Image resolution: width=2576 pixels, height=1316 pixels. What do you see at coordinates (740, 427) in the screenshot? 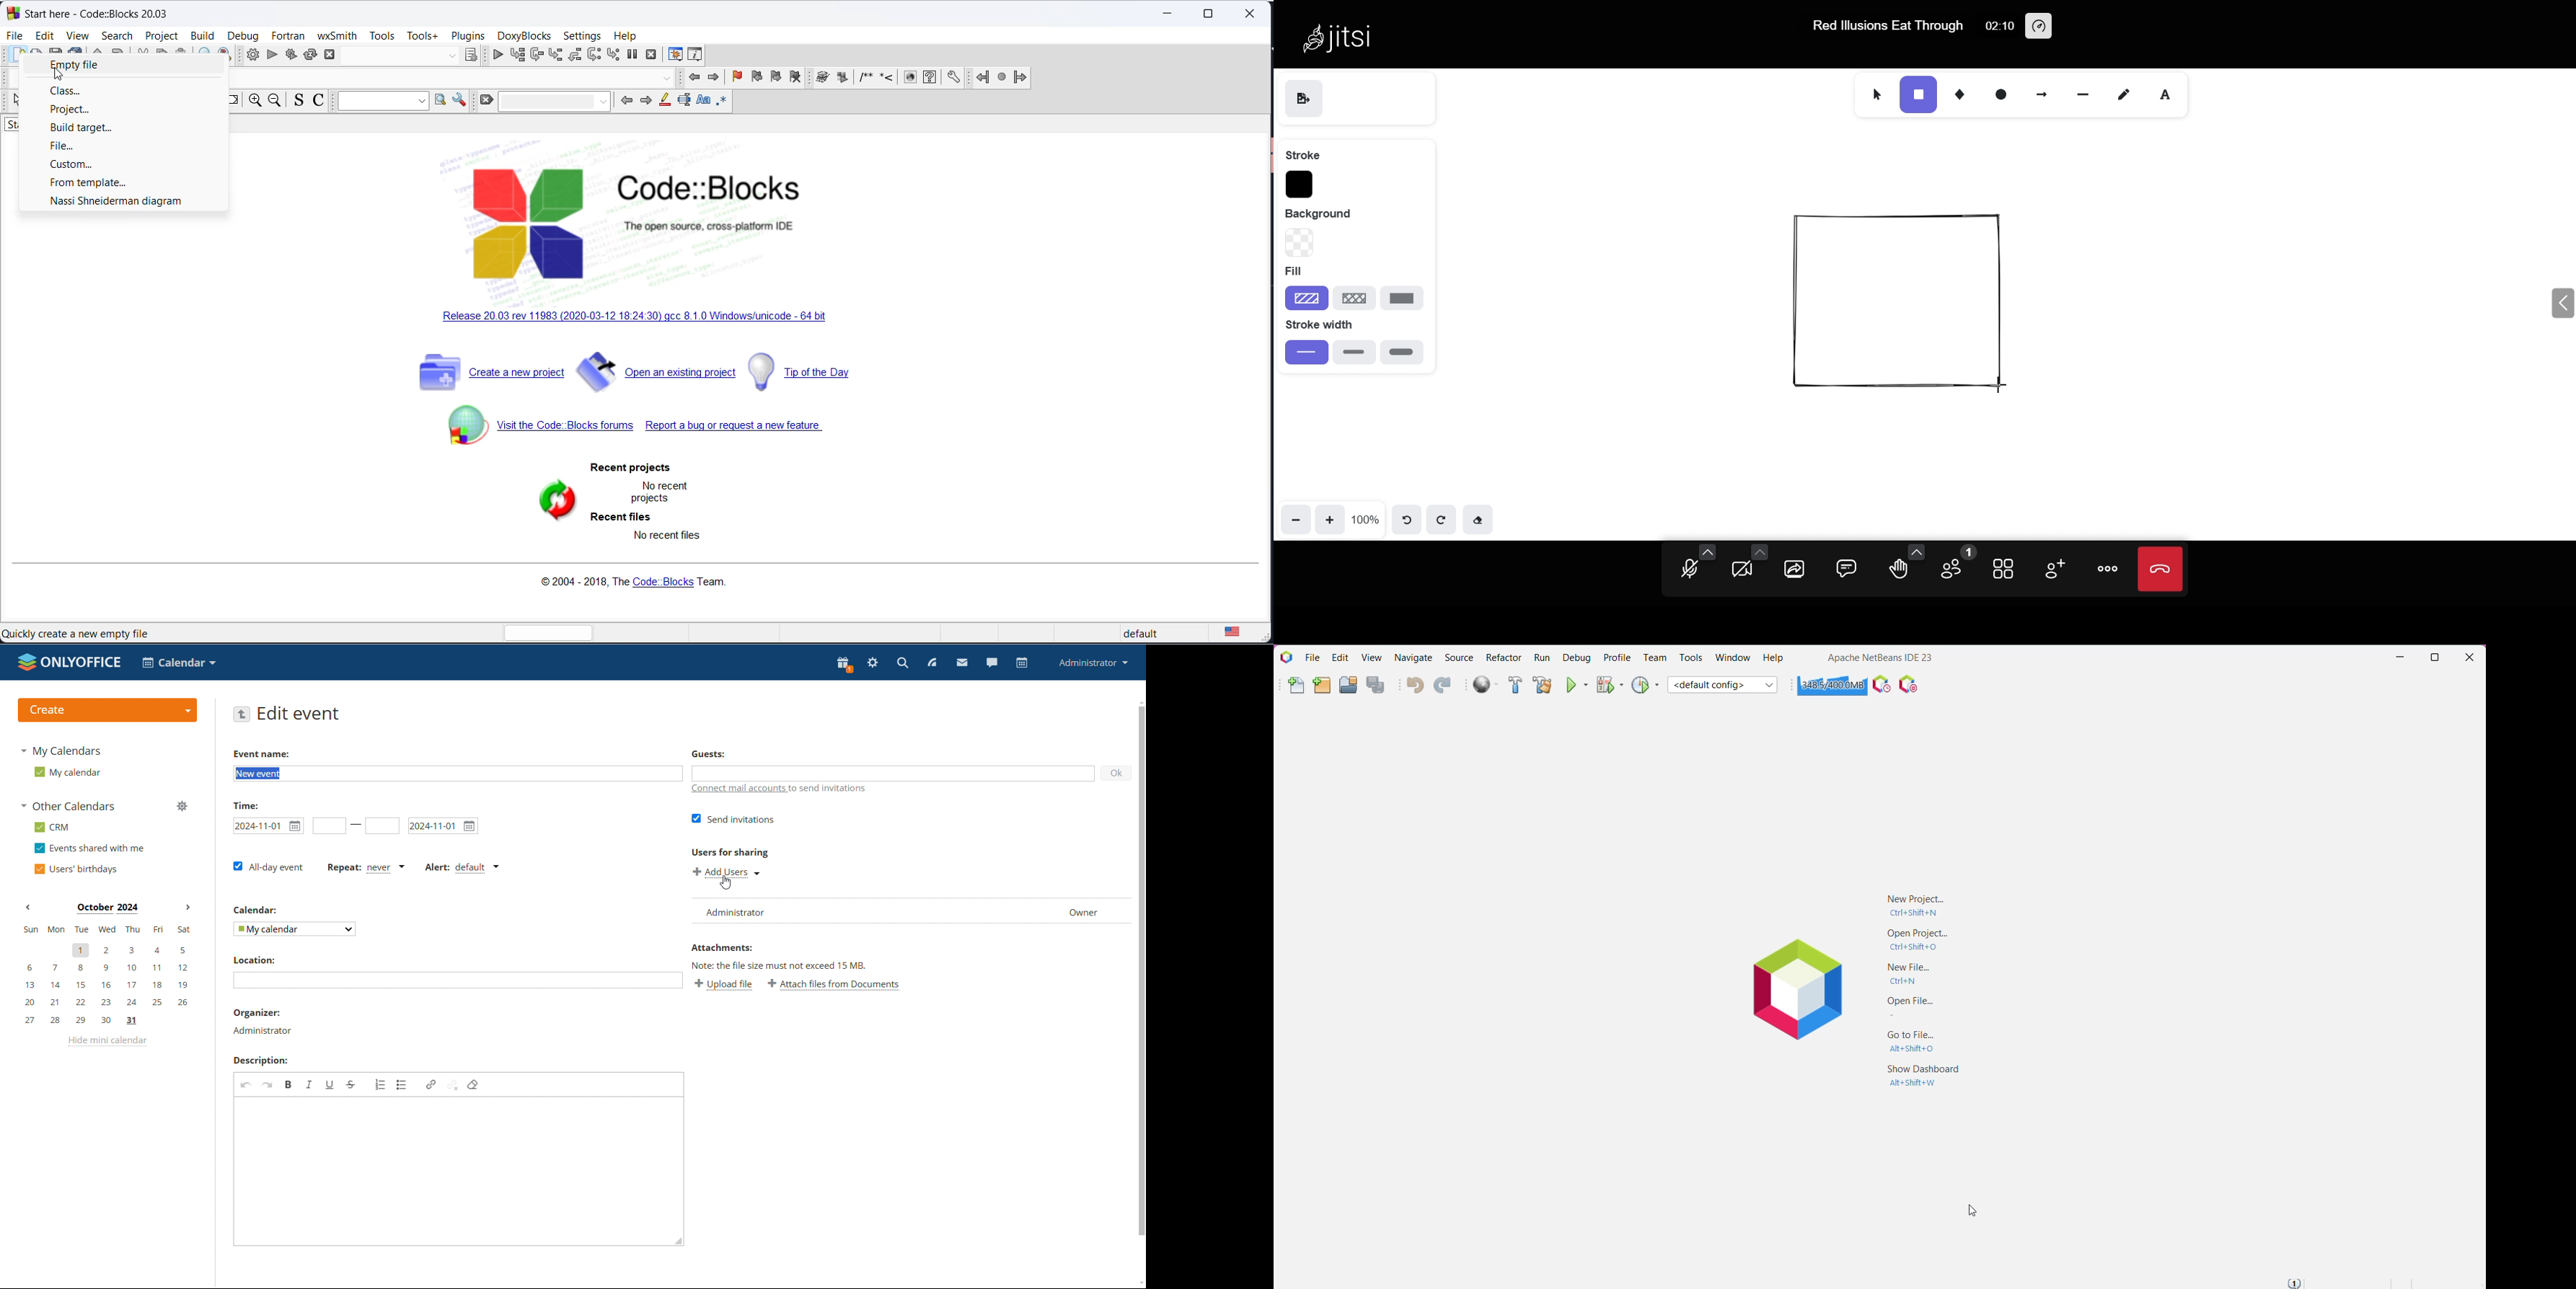
I see `Report a bug or request a new feature` at bounding box center [740, 427].